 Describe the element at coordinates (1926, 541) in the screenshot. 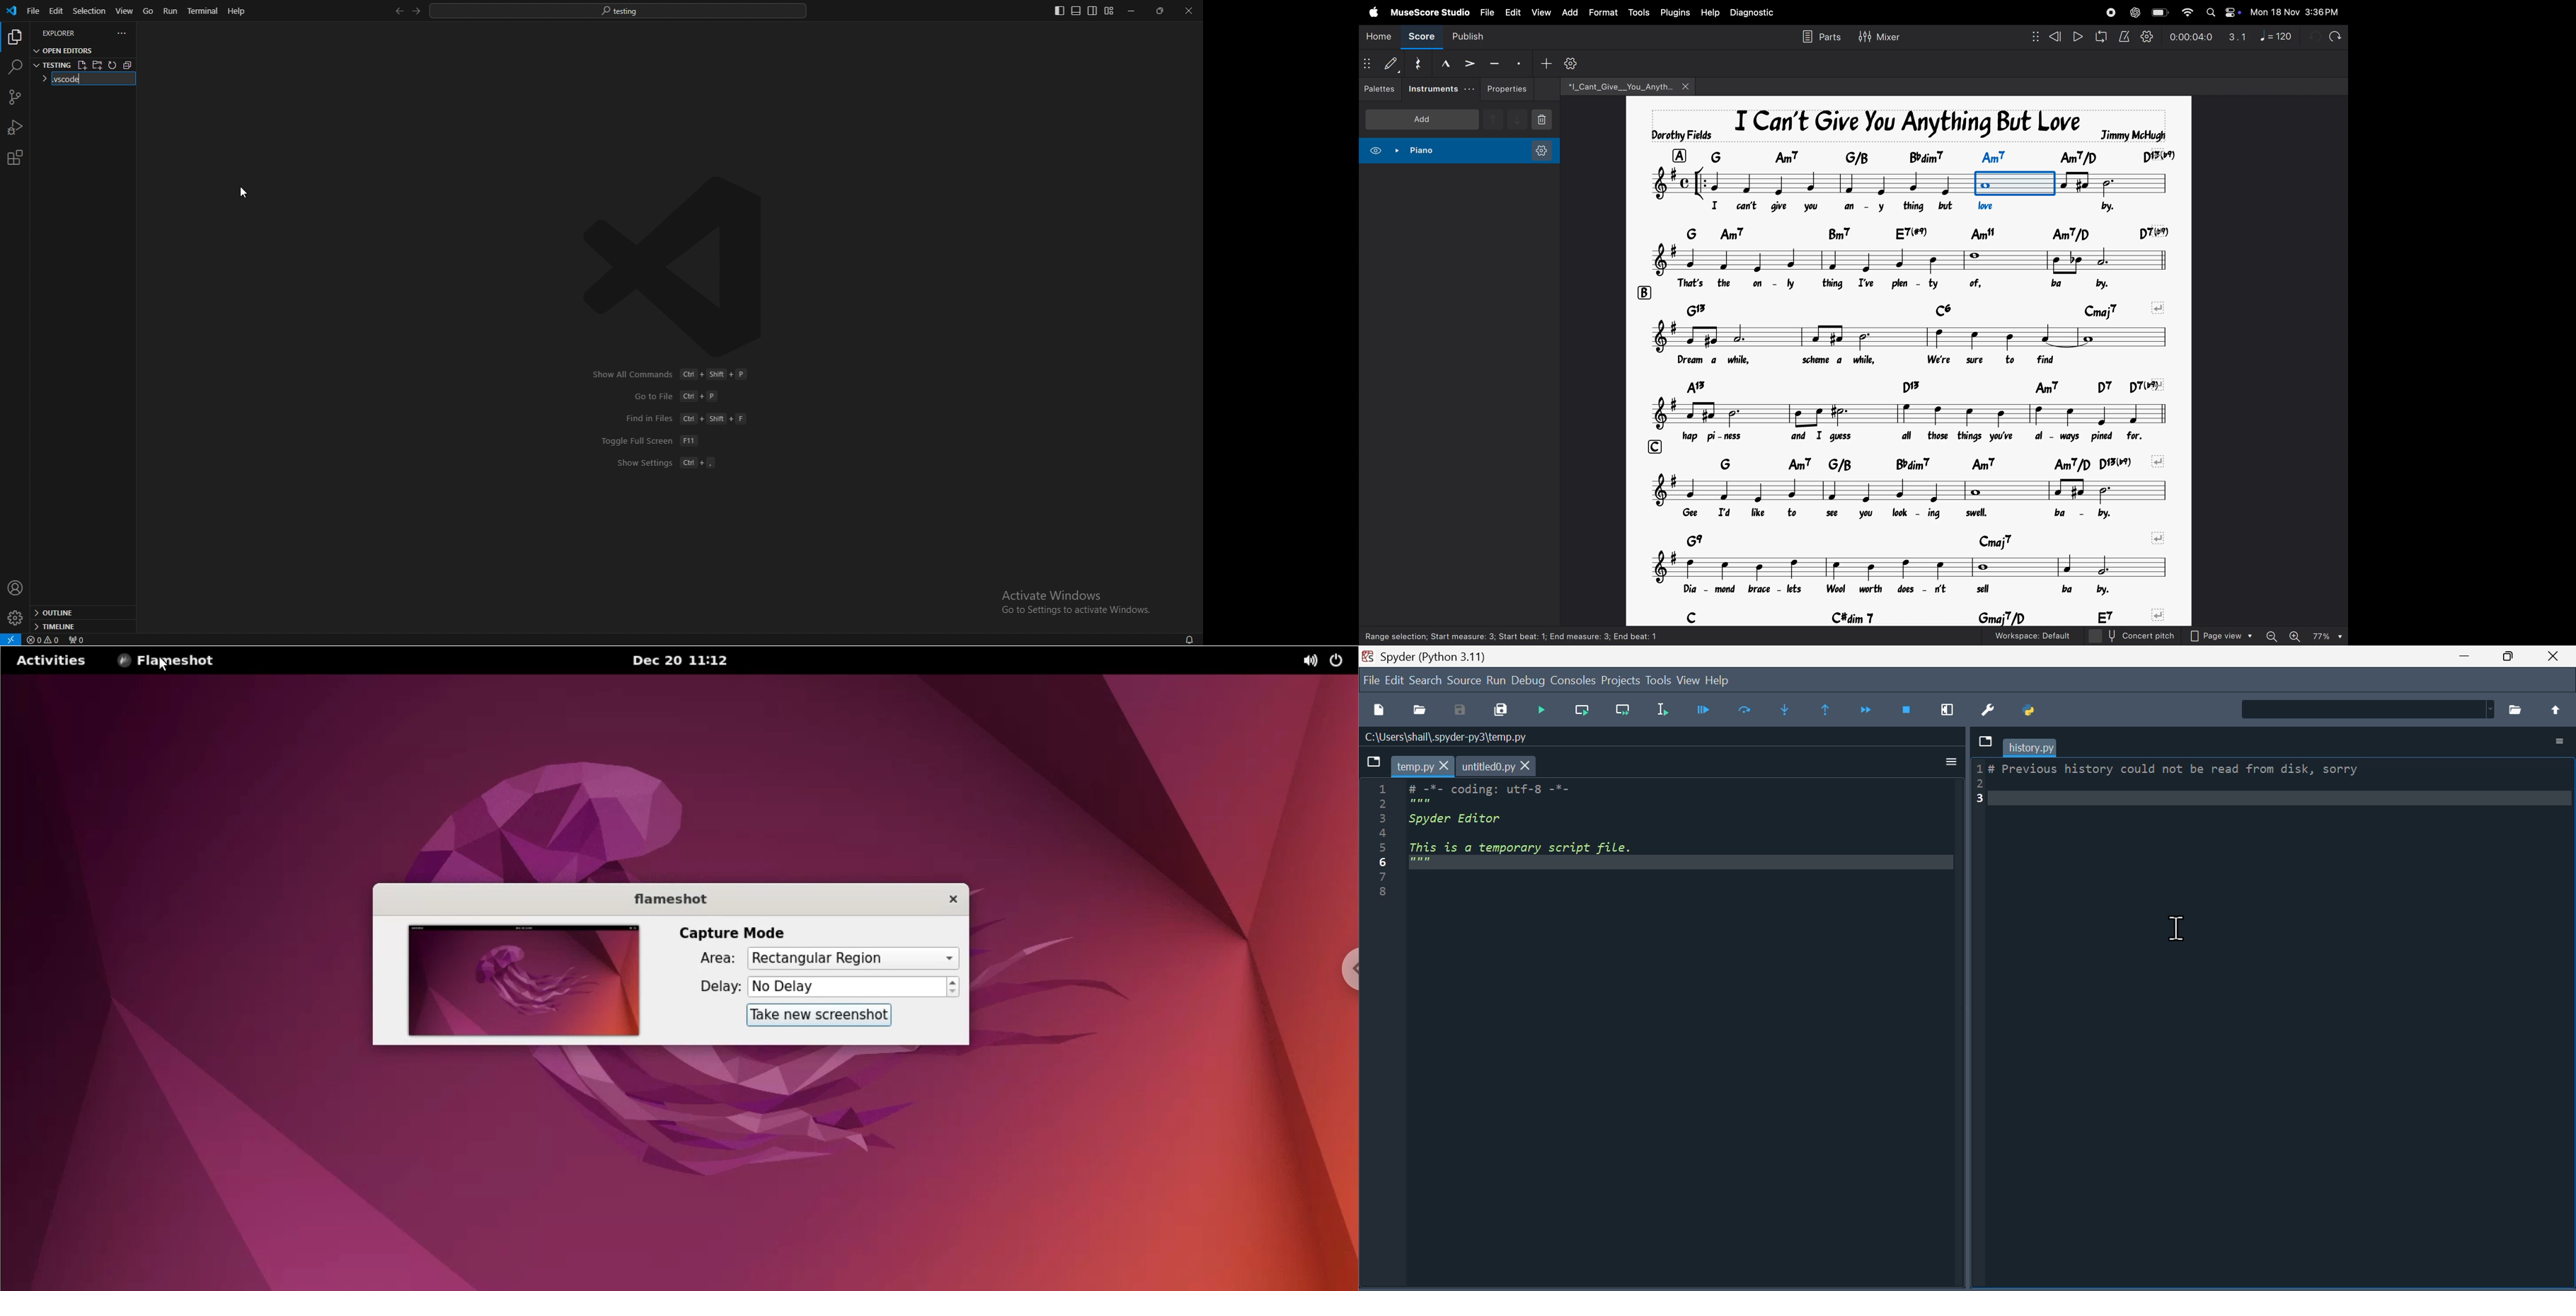

I see `chord symbols` at that location.